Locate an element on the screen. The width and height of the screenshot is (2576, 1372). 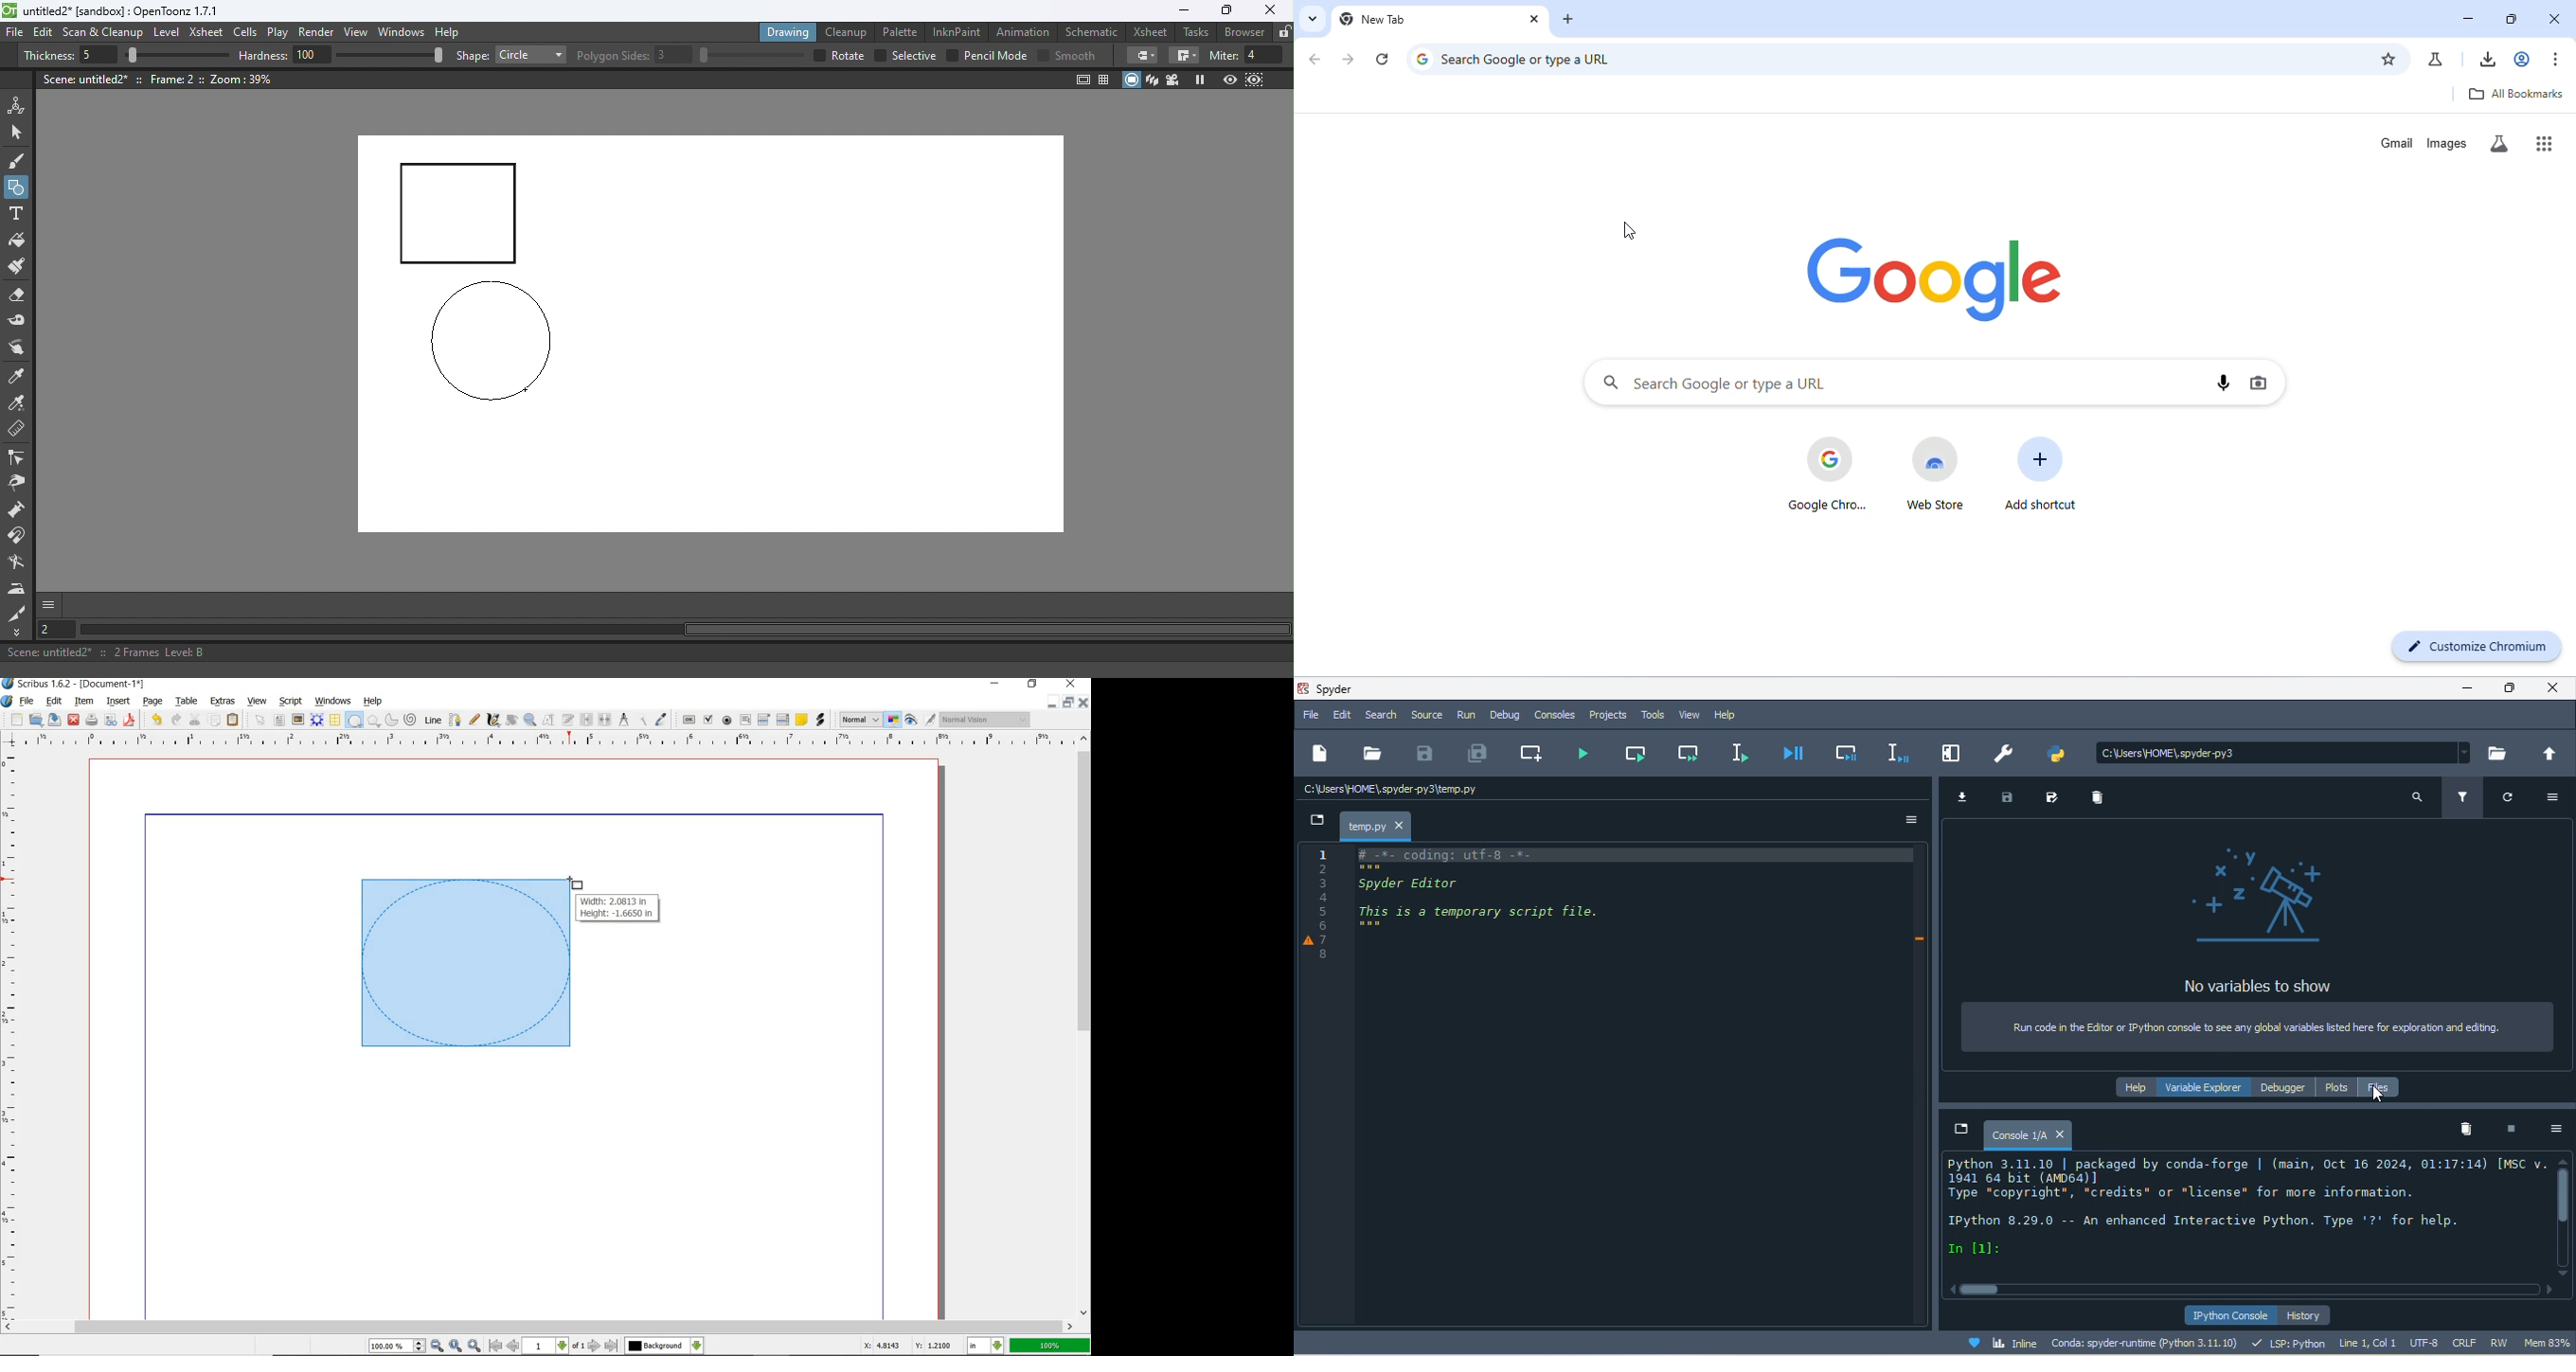
temp.py is located at coordinates (1377, 825).